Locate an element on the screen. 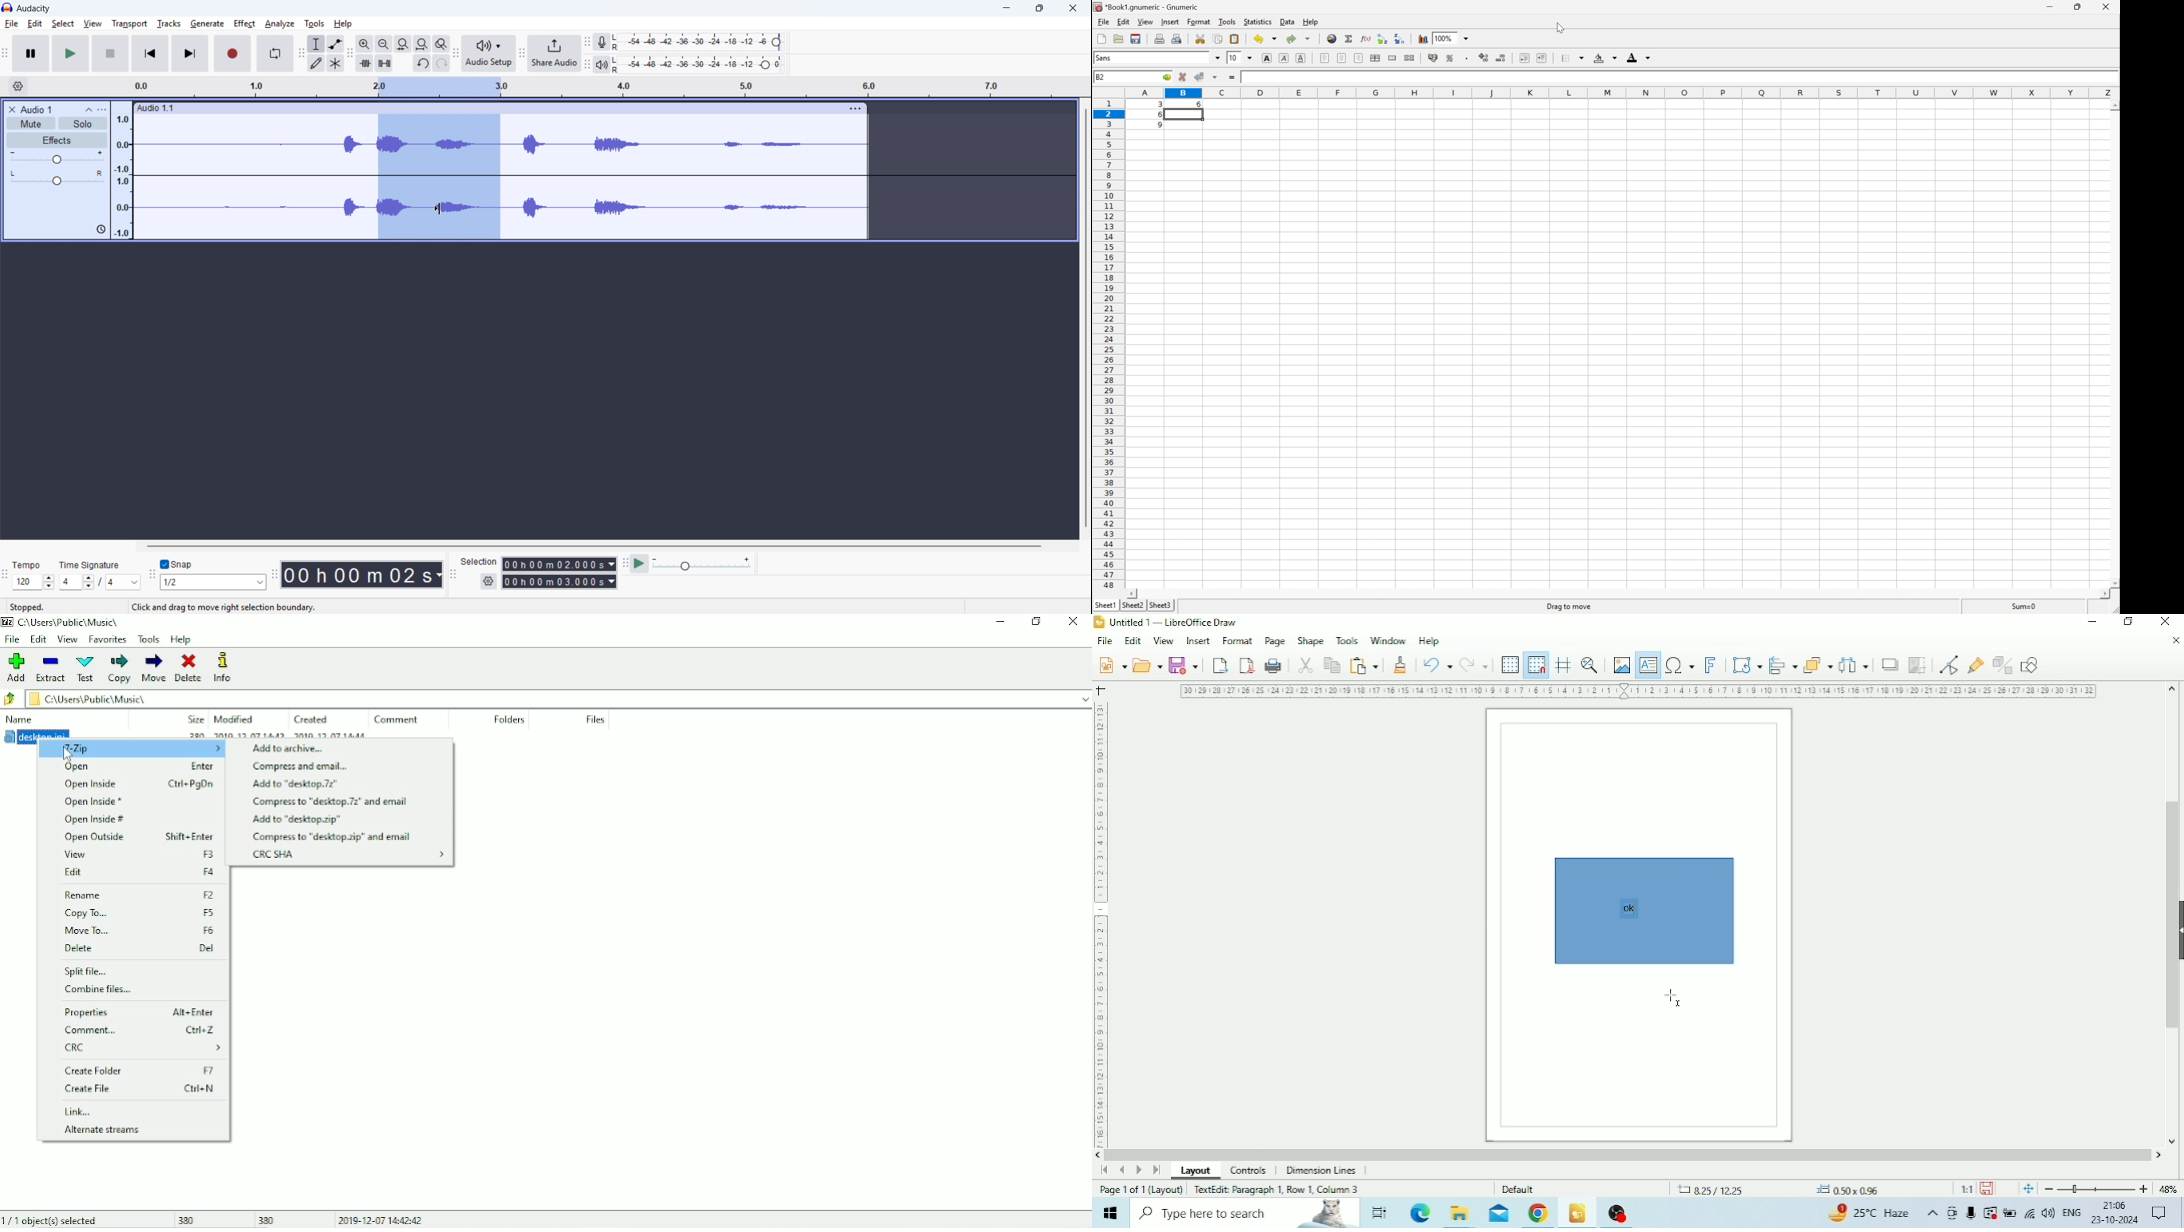  Align Right is located at coordinates (1358, 57).